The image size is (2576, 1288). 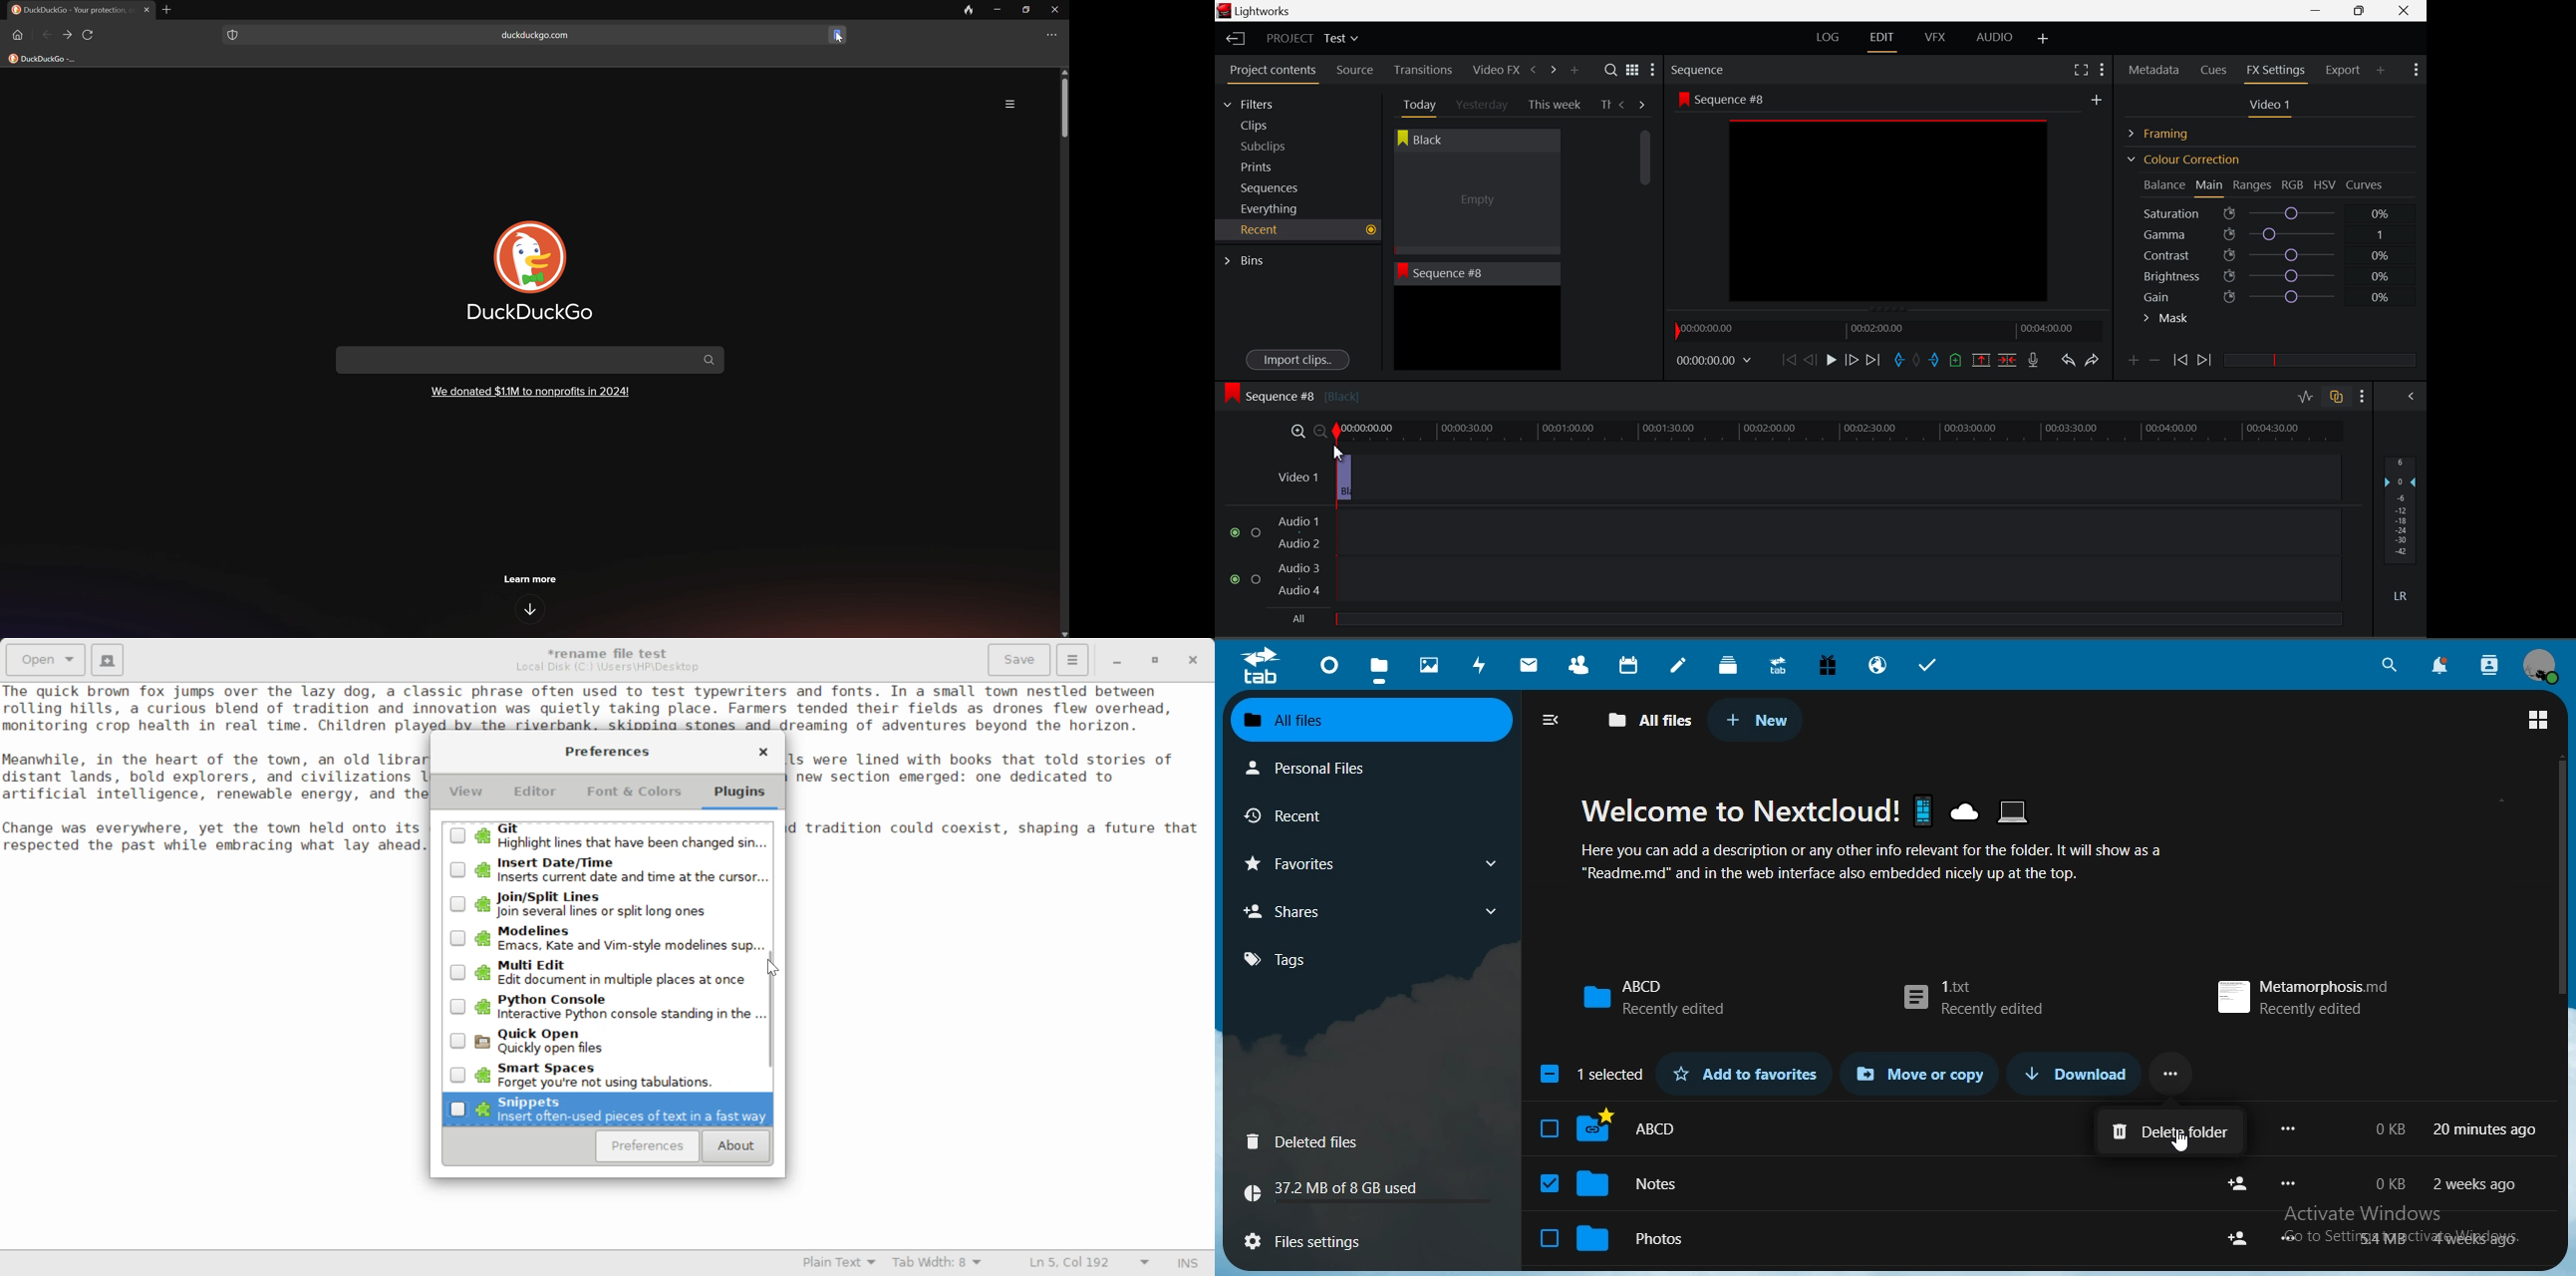 I want to click on ABCD recently added, so click(x=1655, y=997).